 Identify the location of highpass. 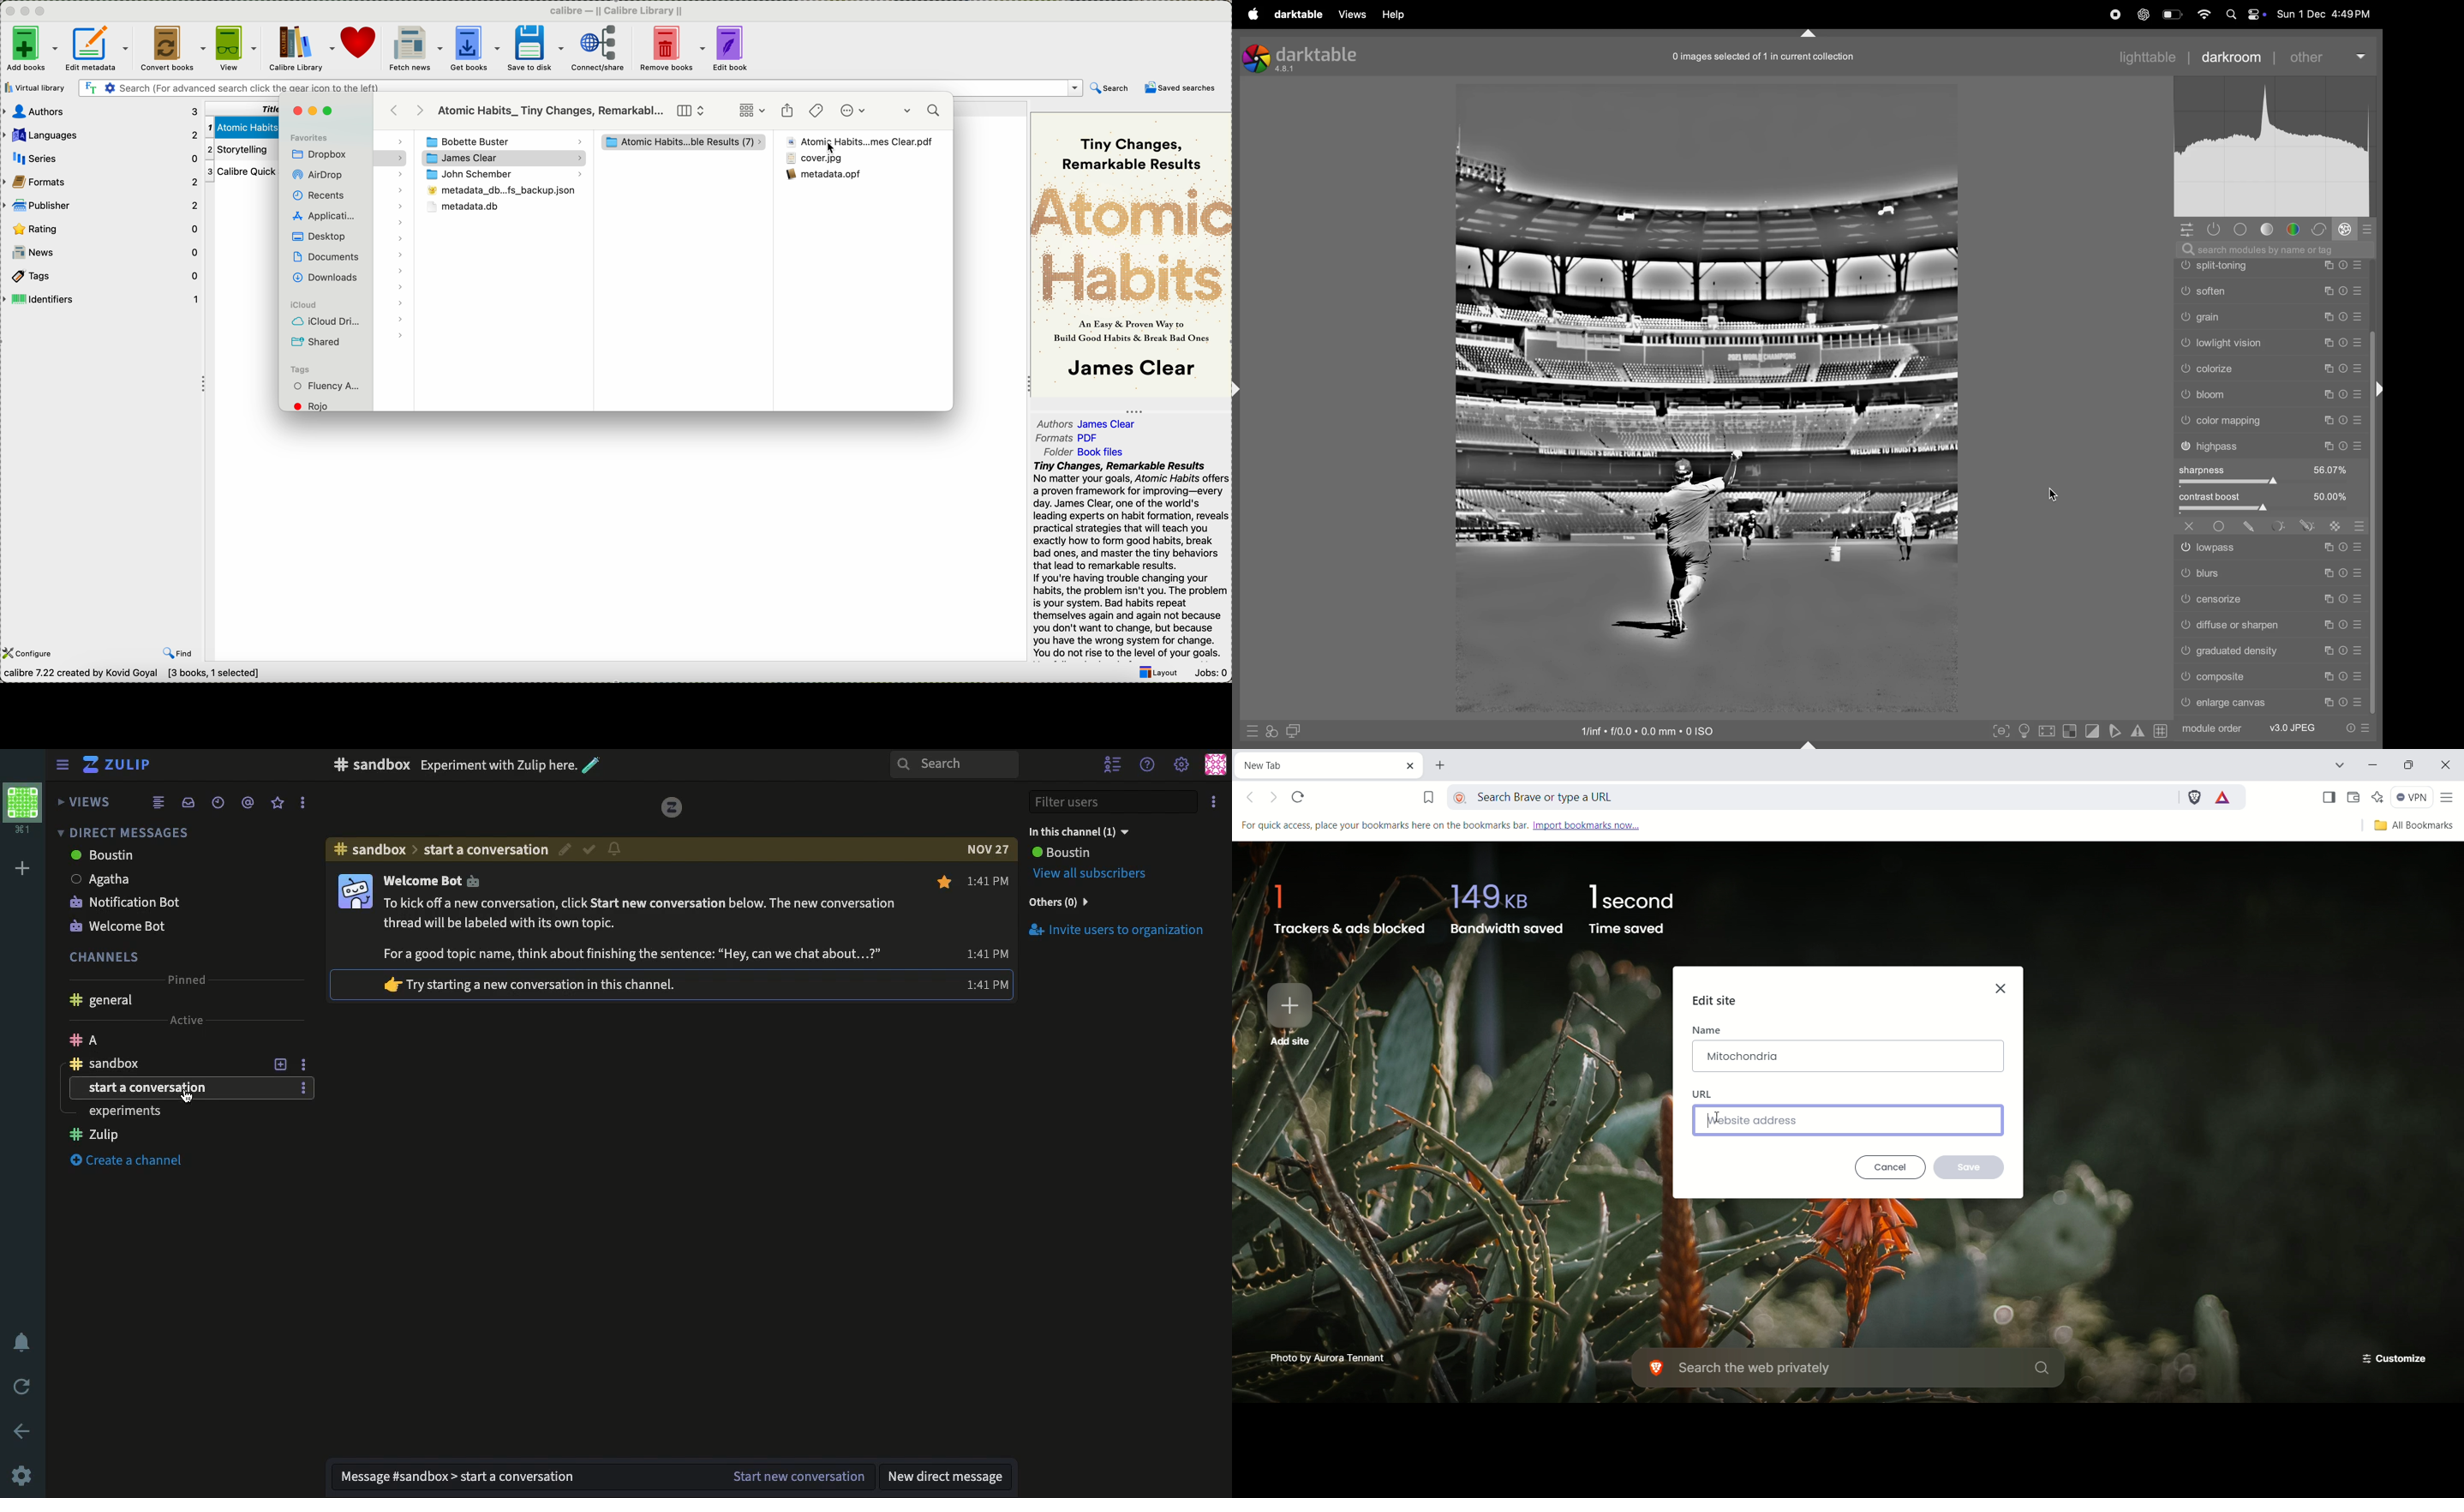
(2272, 519).